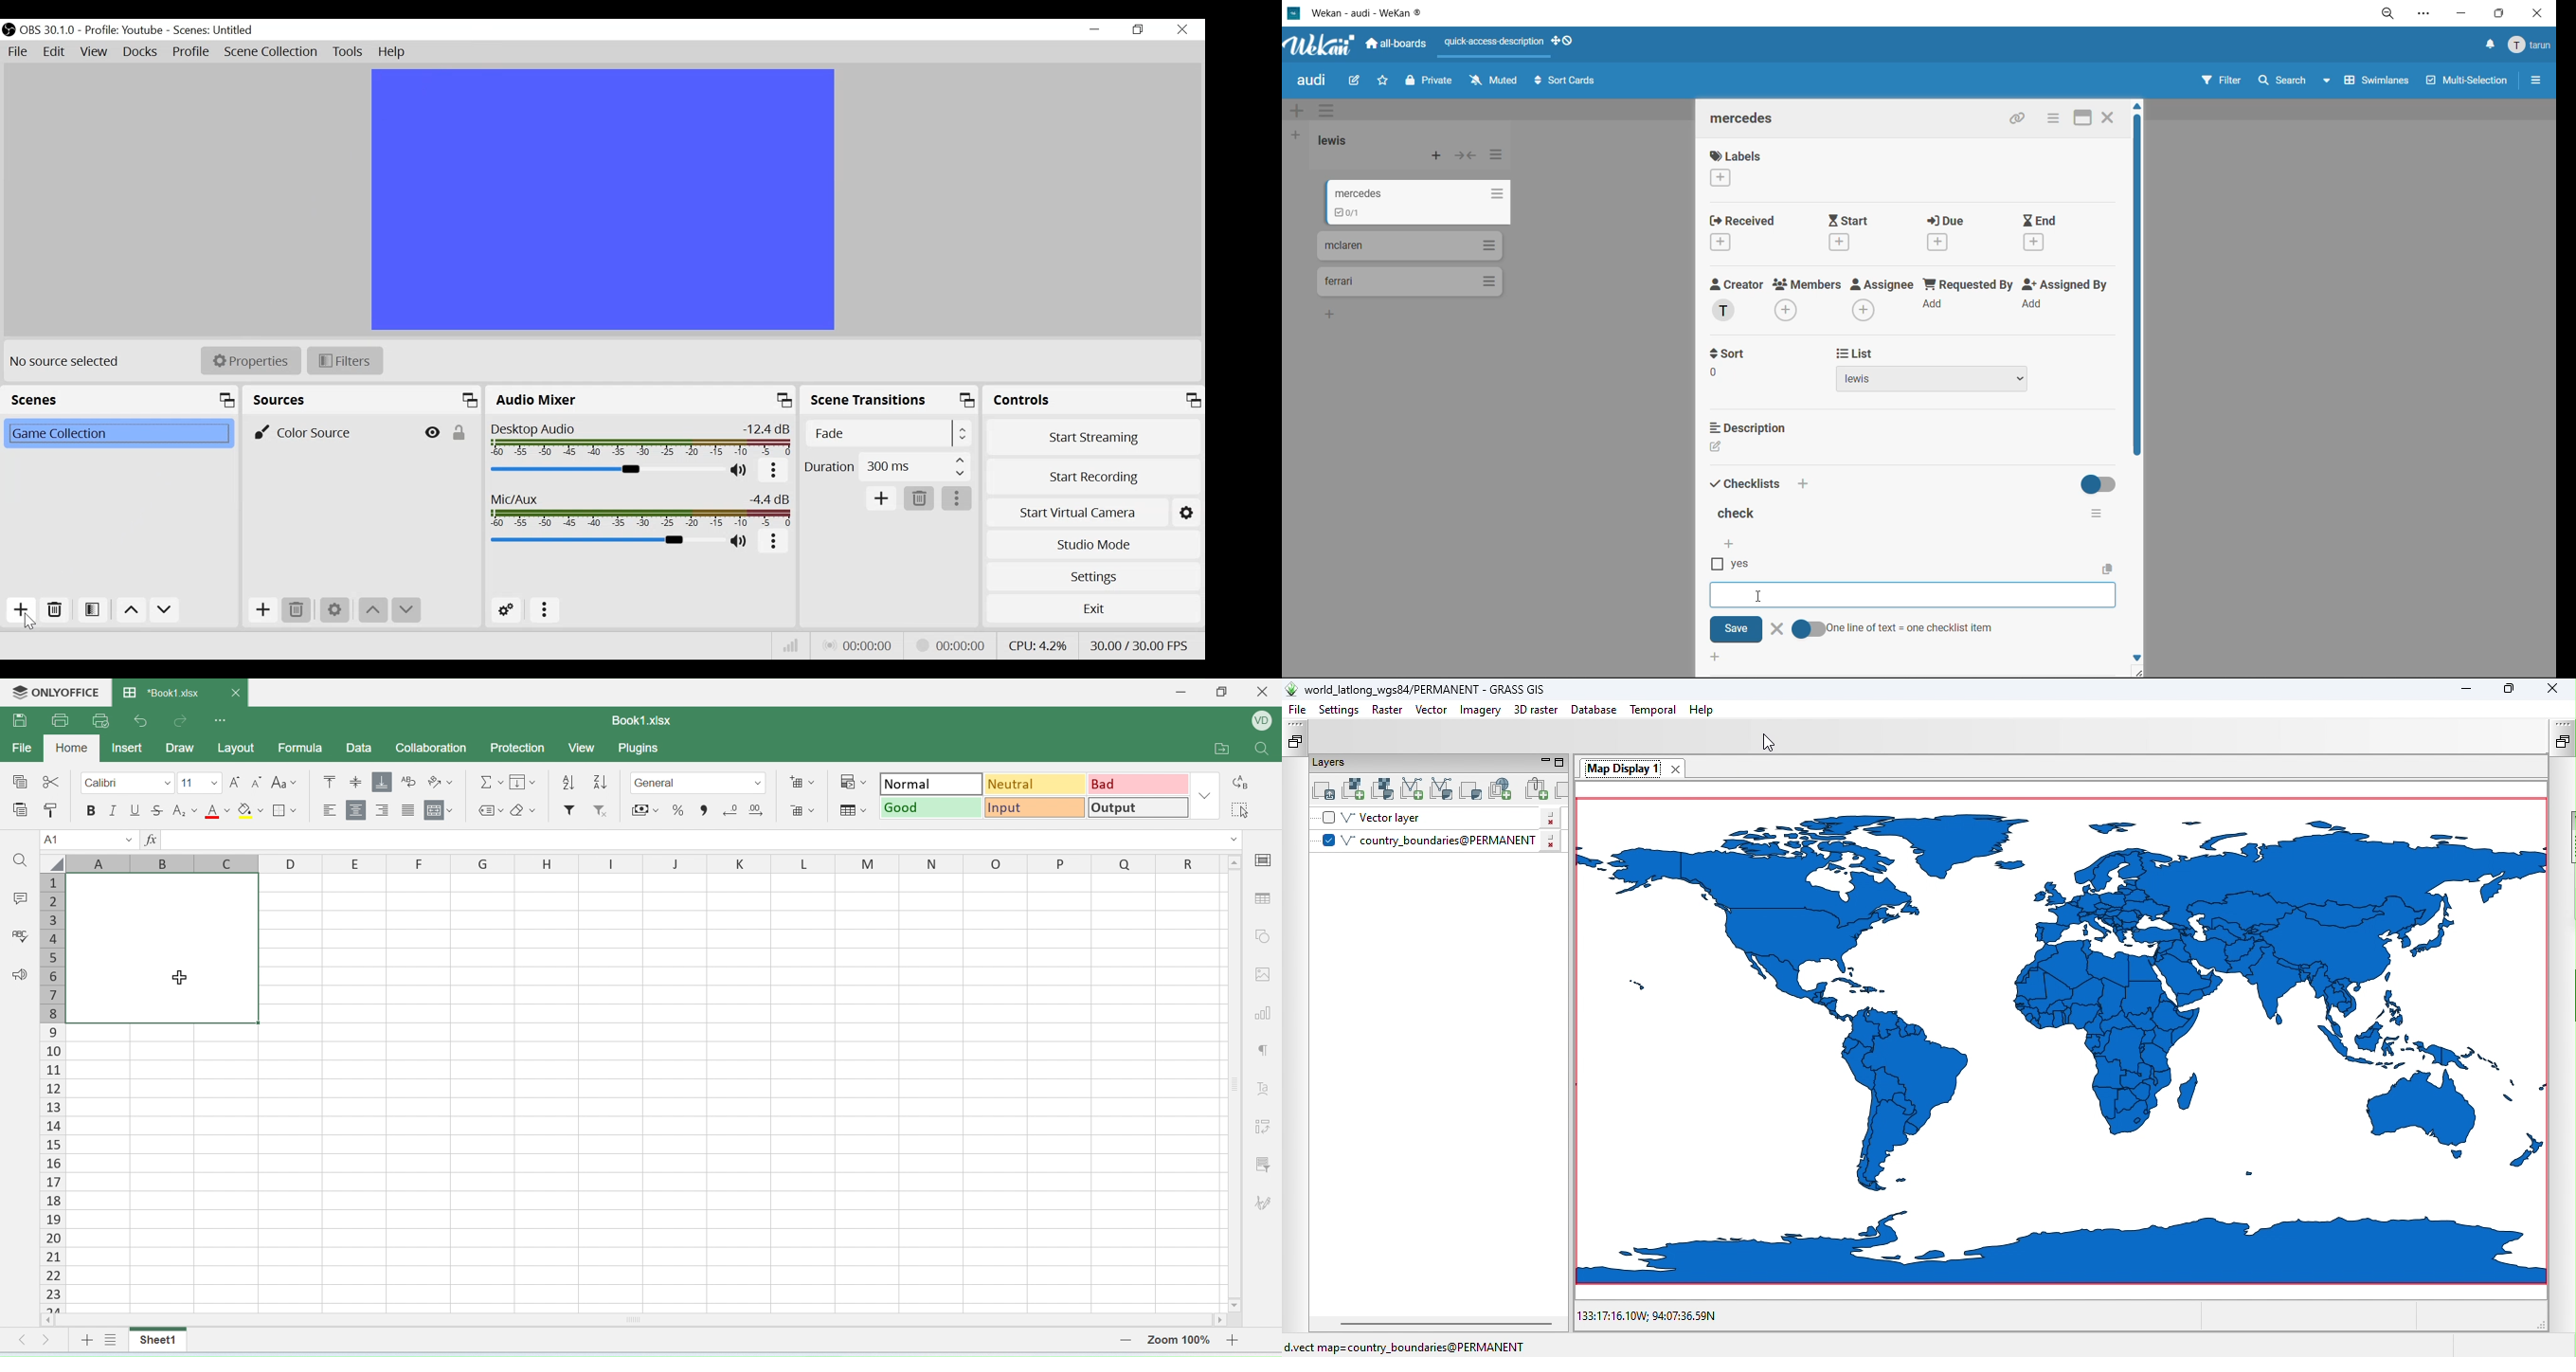 The height and width of the screenshot is (1372, 2576). Describe the element at coordinates (1776, 630) in the screenshot. I see `clear checklist option` at that location.